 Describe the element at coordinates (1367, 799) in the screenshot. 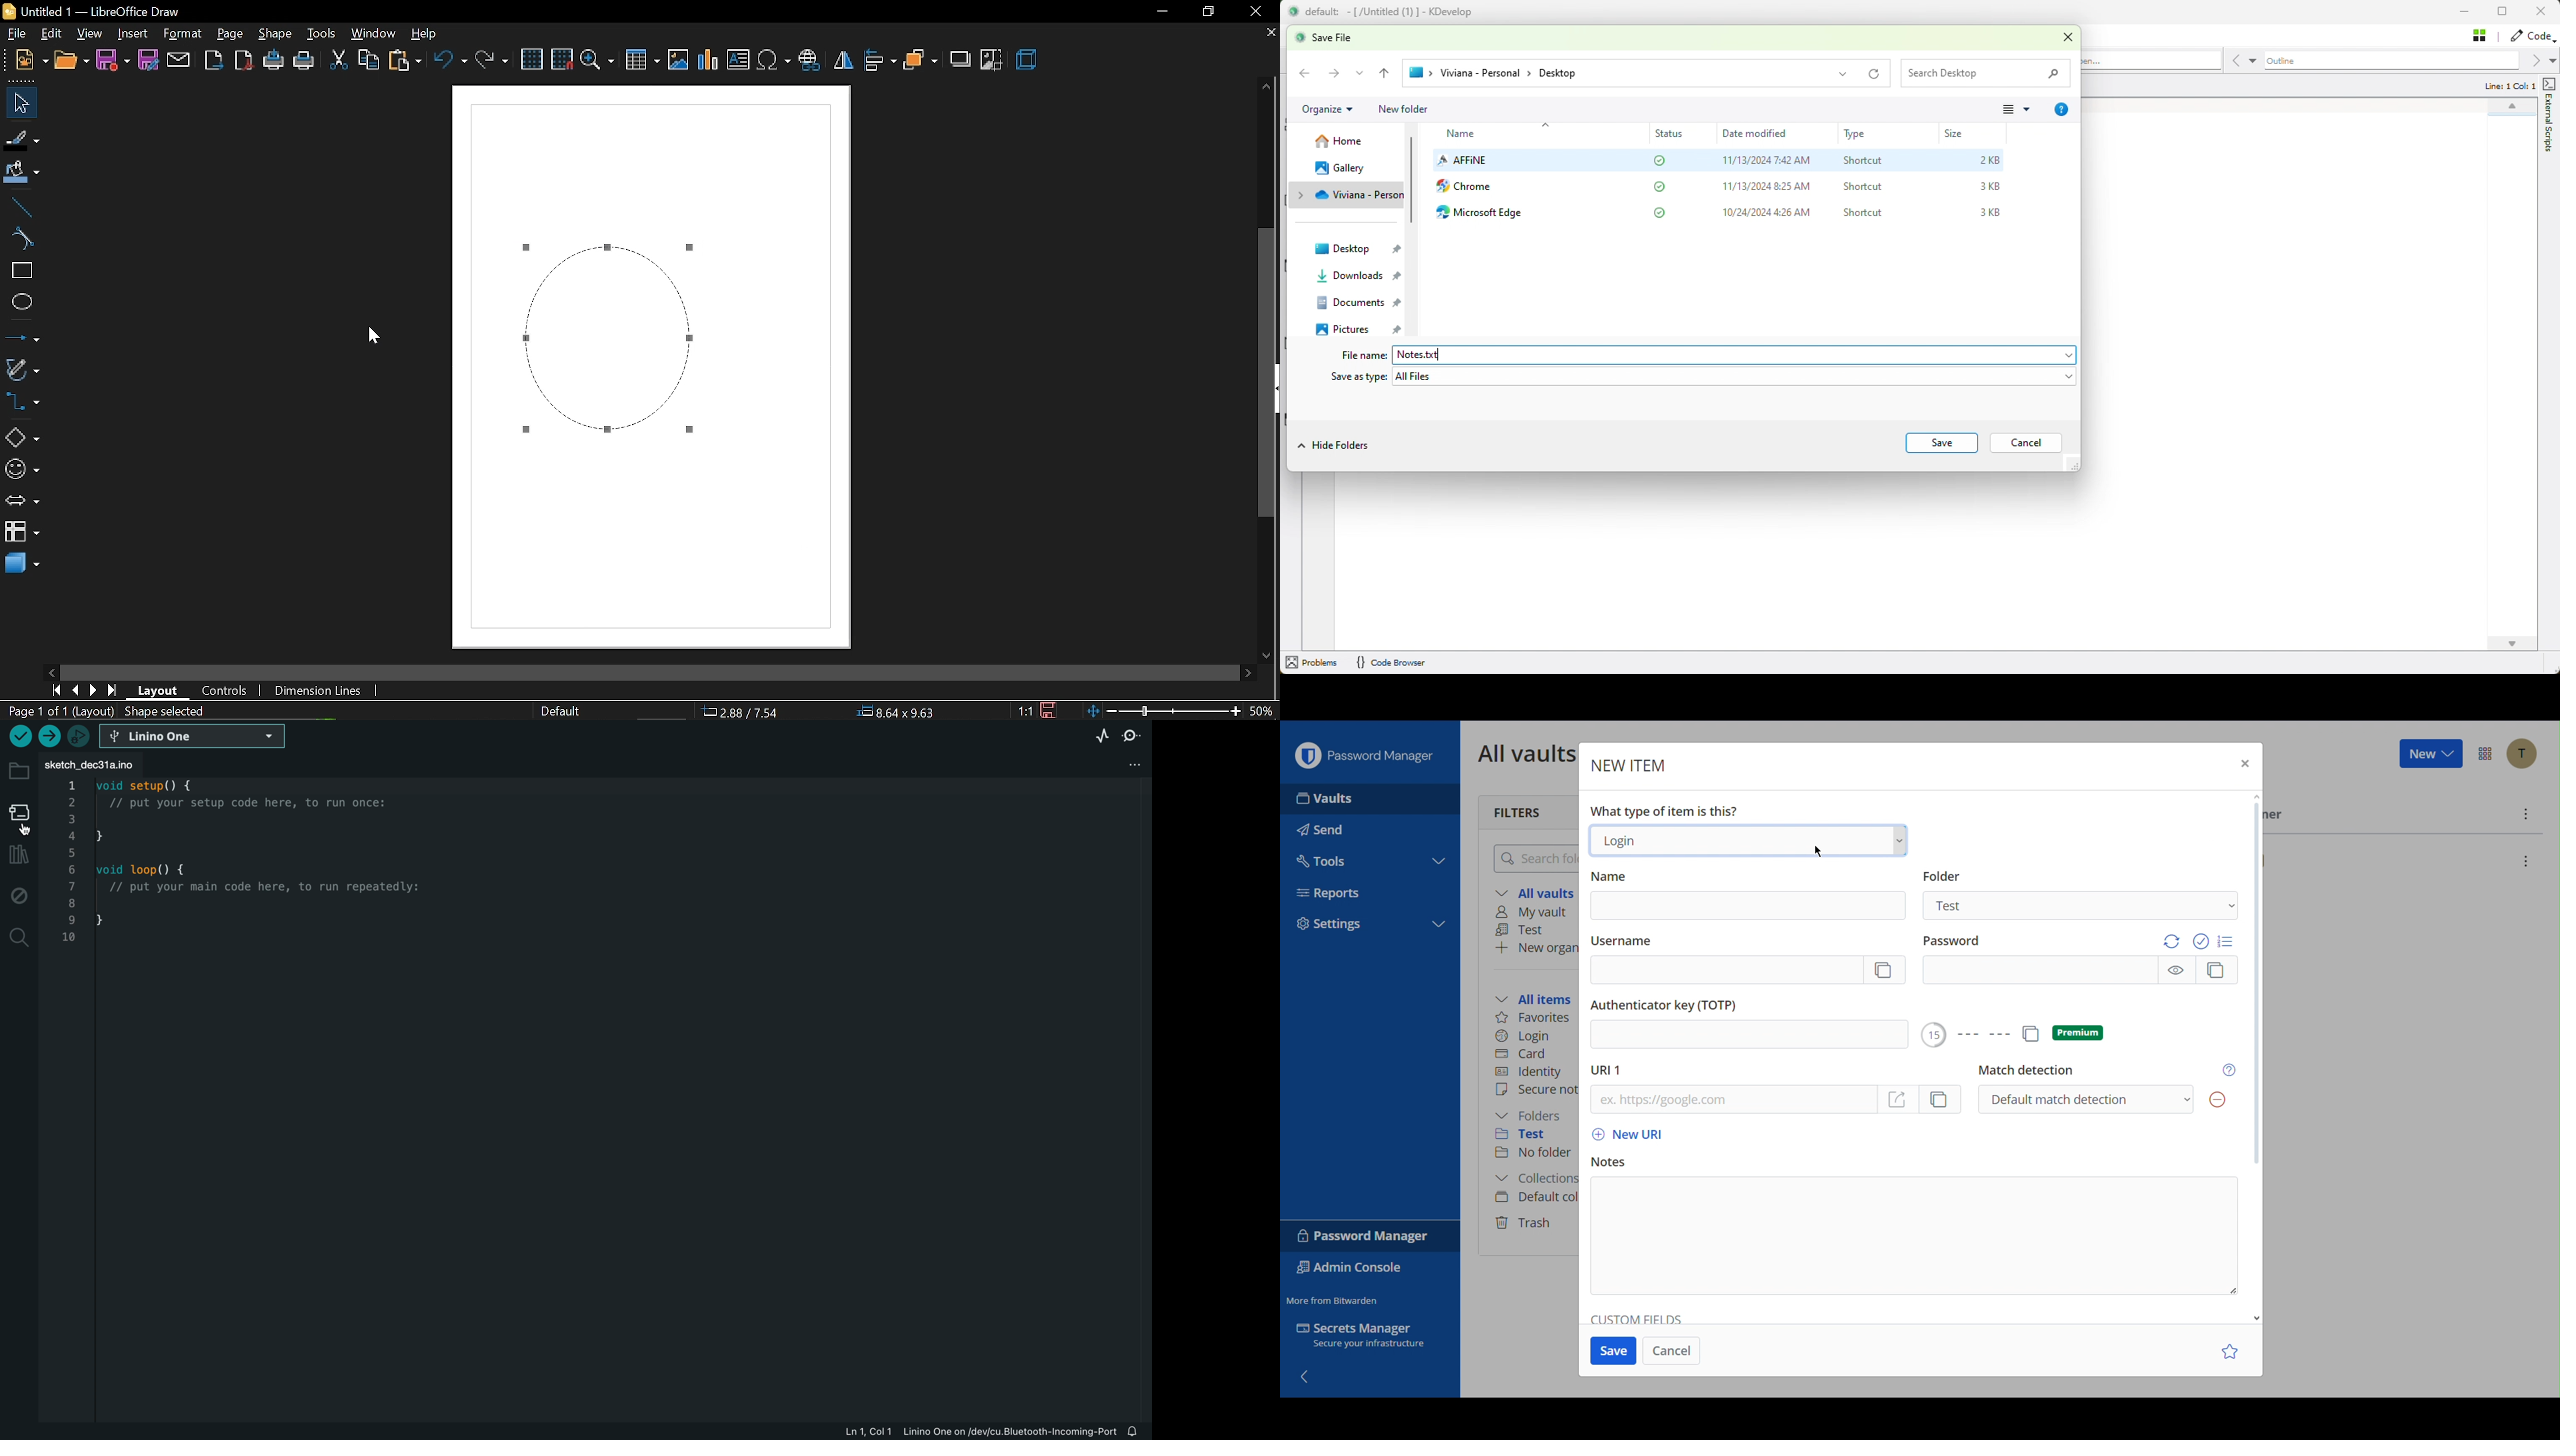

I see `Vaults` at that location.